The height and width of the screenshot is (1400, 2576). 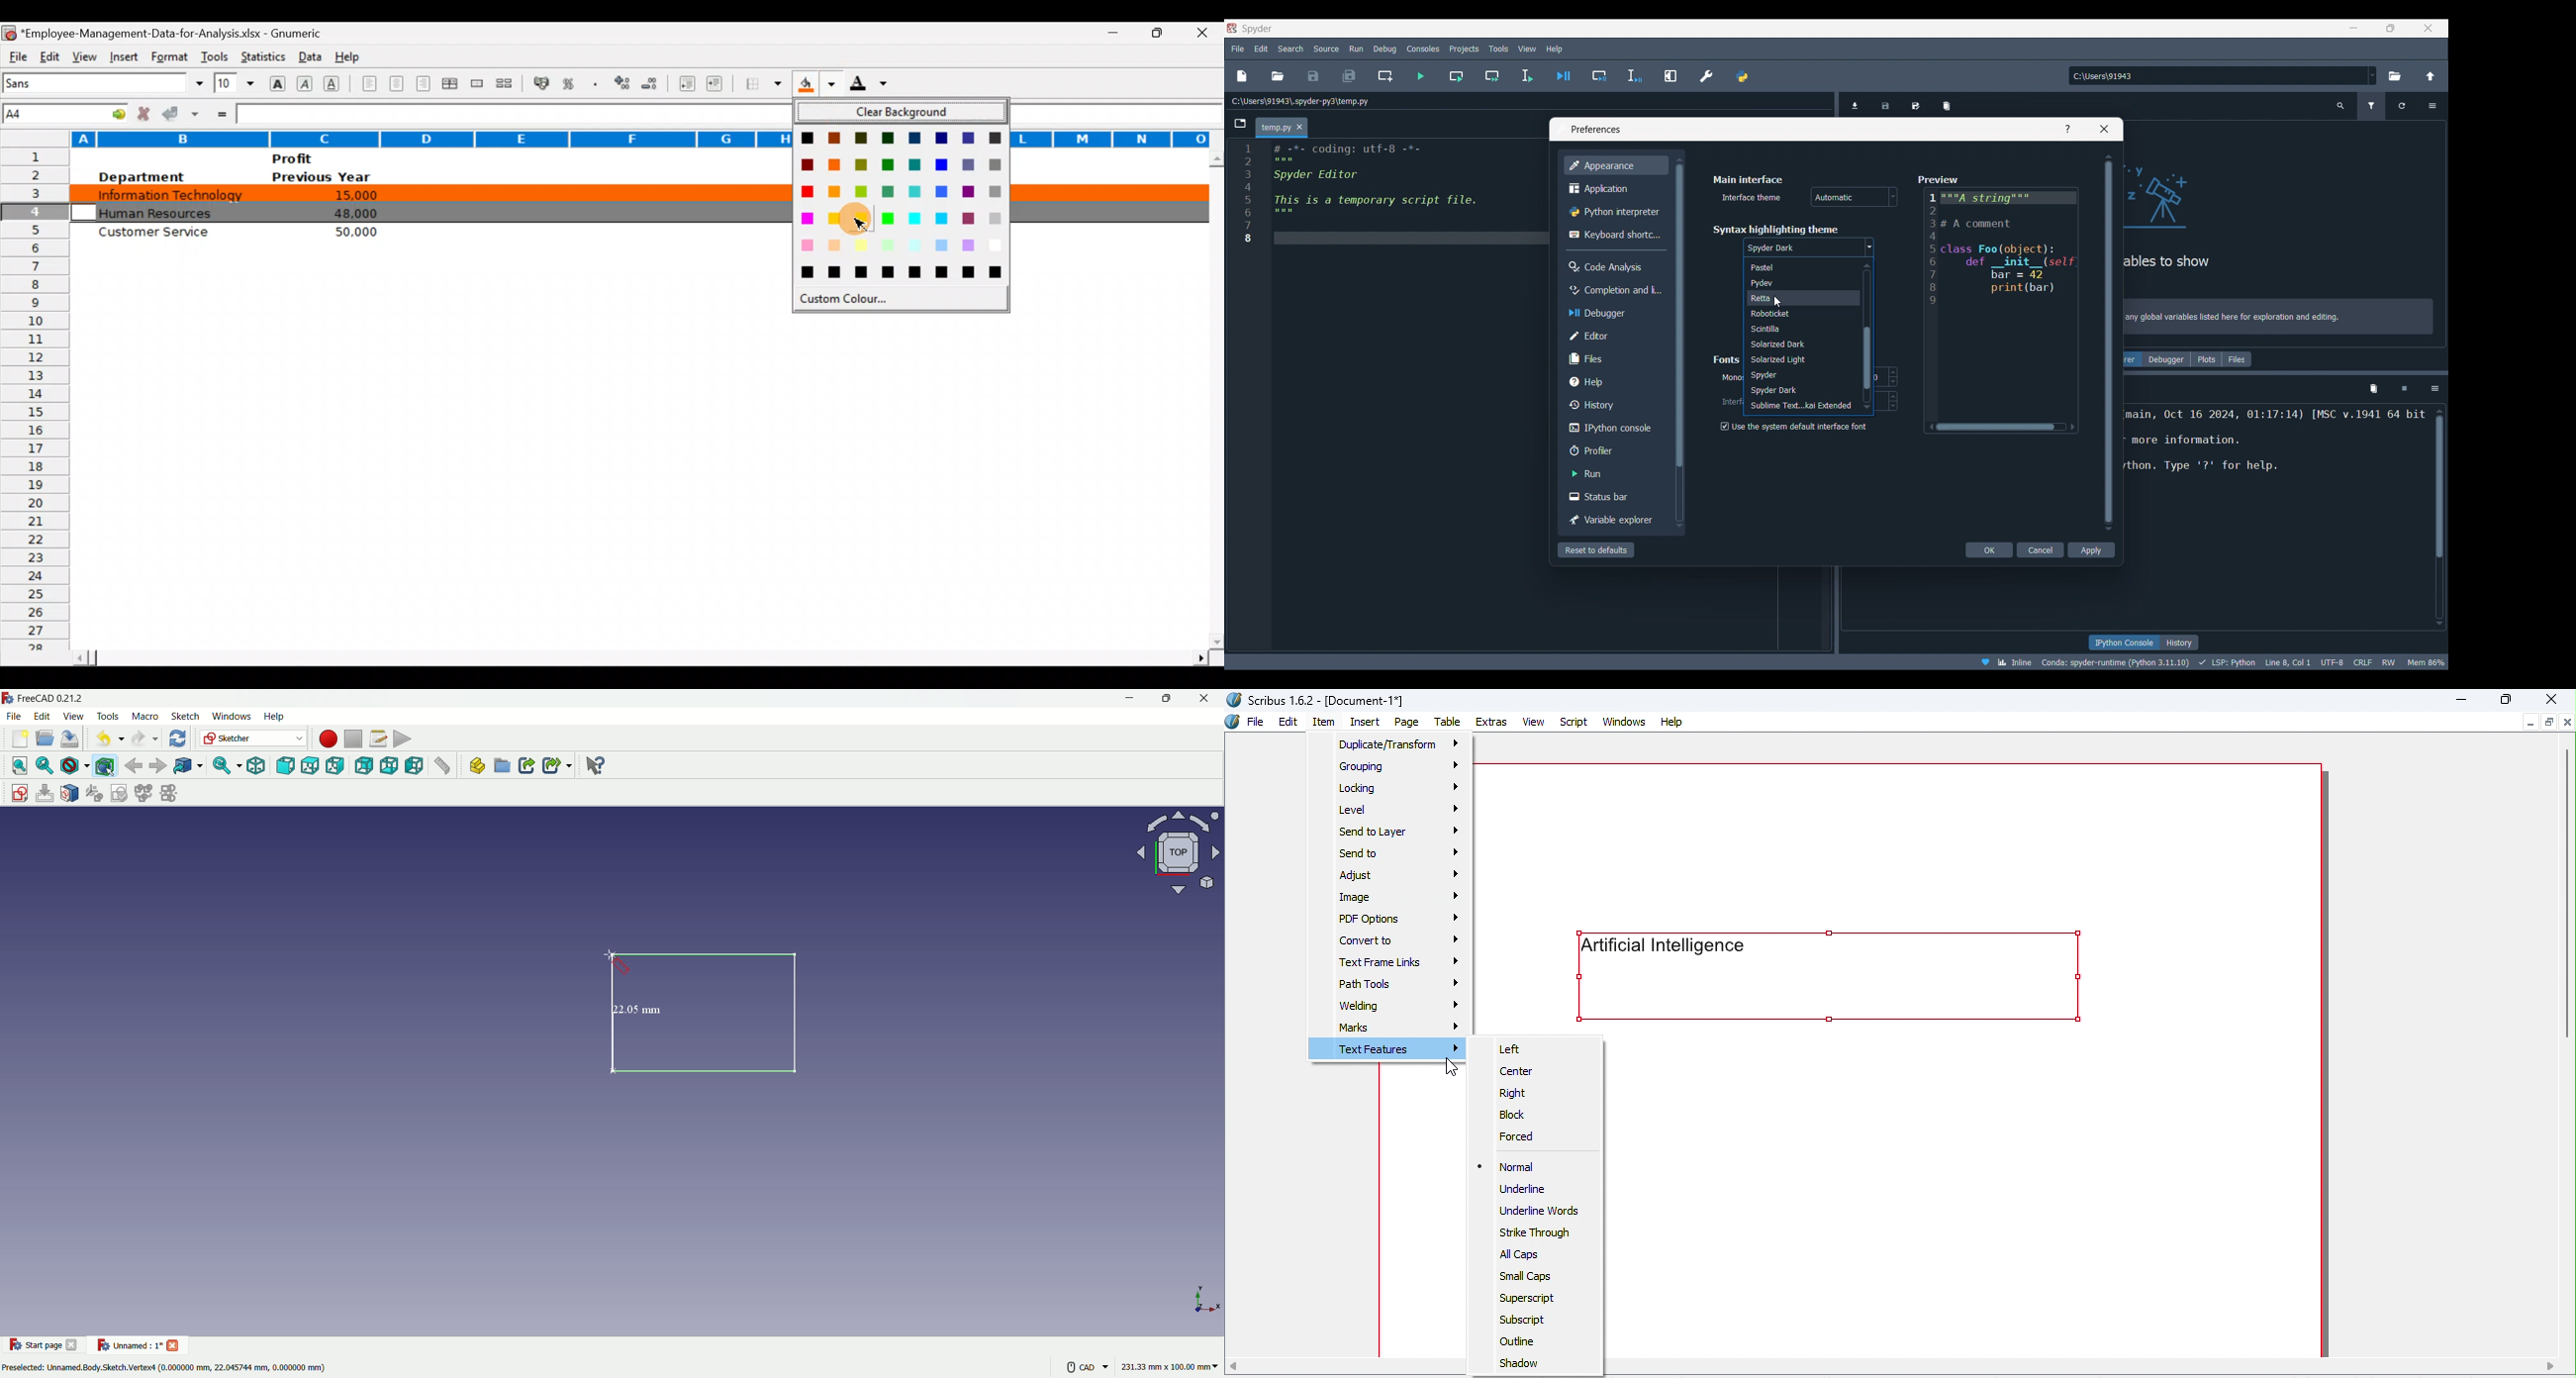 What do you see at coordinates (144, 716) in the screenshot?
I see `macro` at bounding box center [144, 716].